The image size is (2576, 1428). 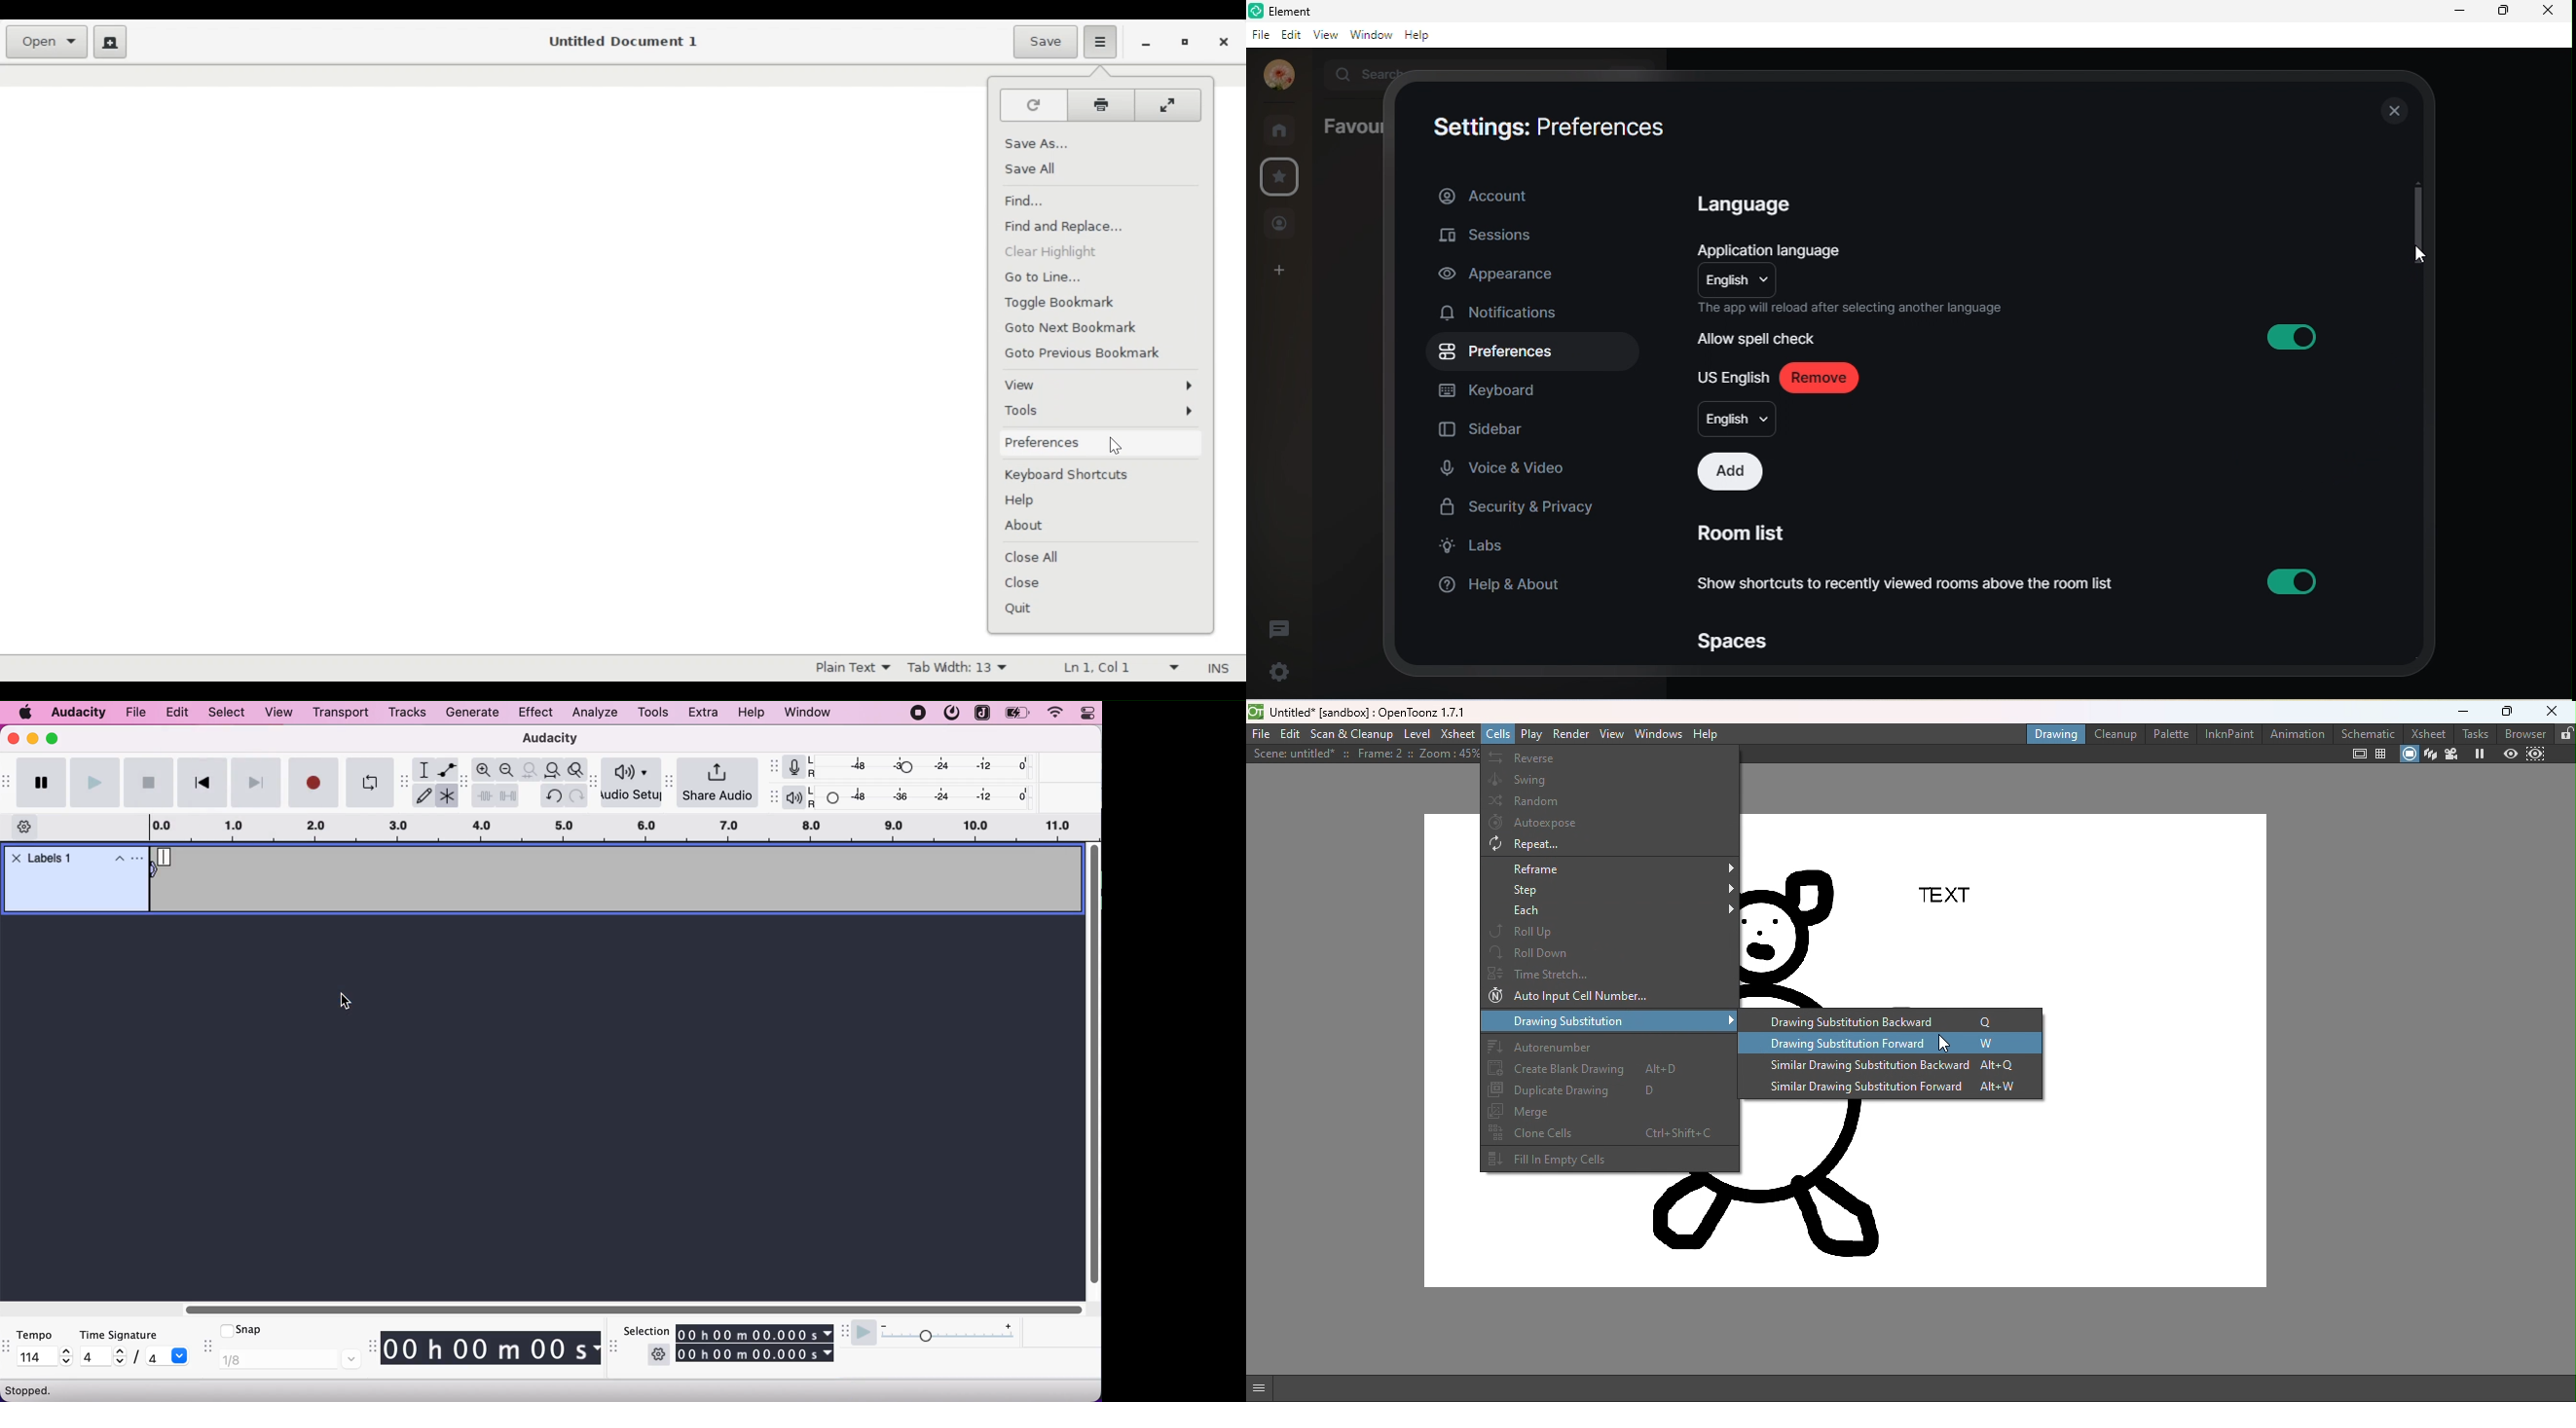 I want to click on record, so click(x=314, y=781).